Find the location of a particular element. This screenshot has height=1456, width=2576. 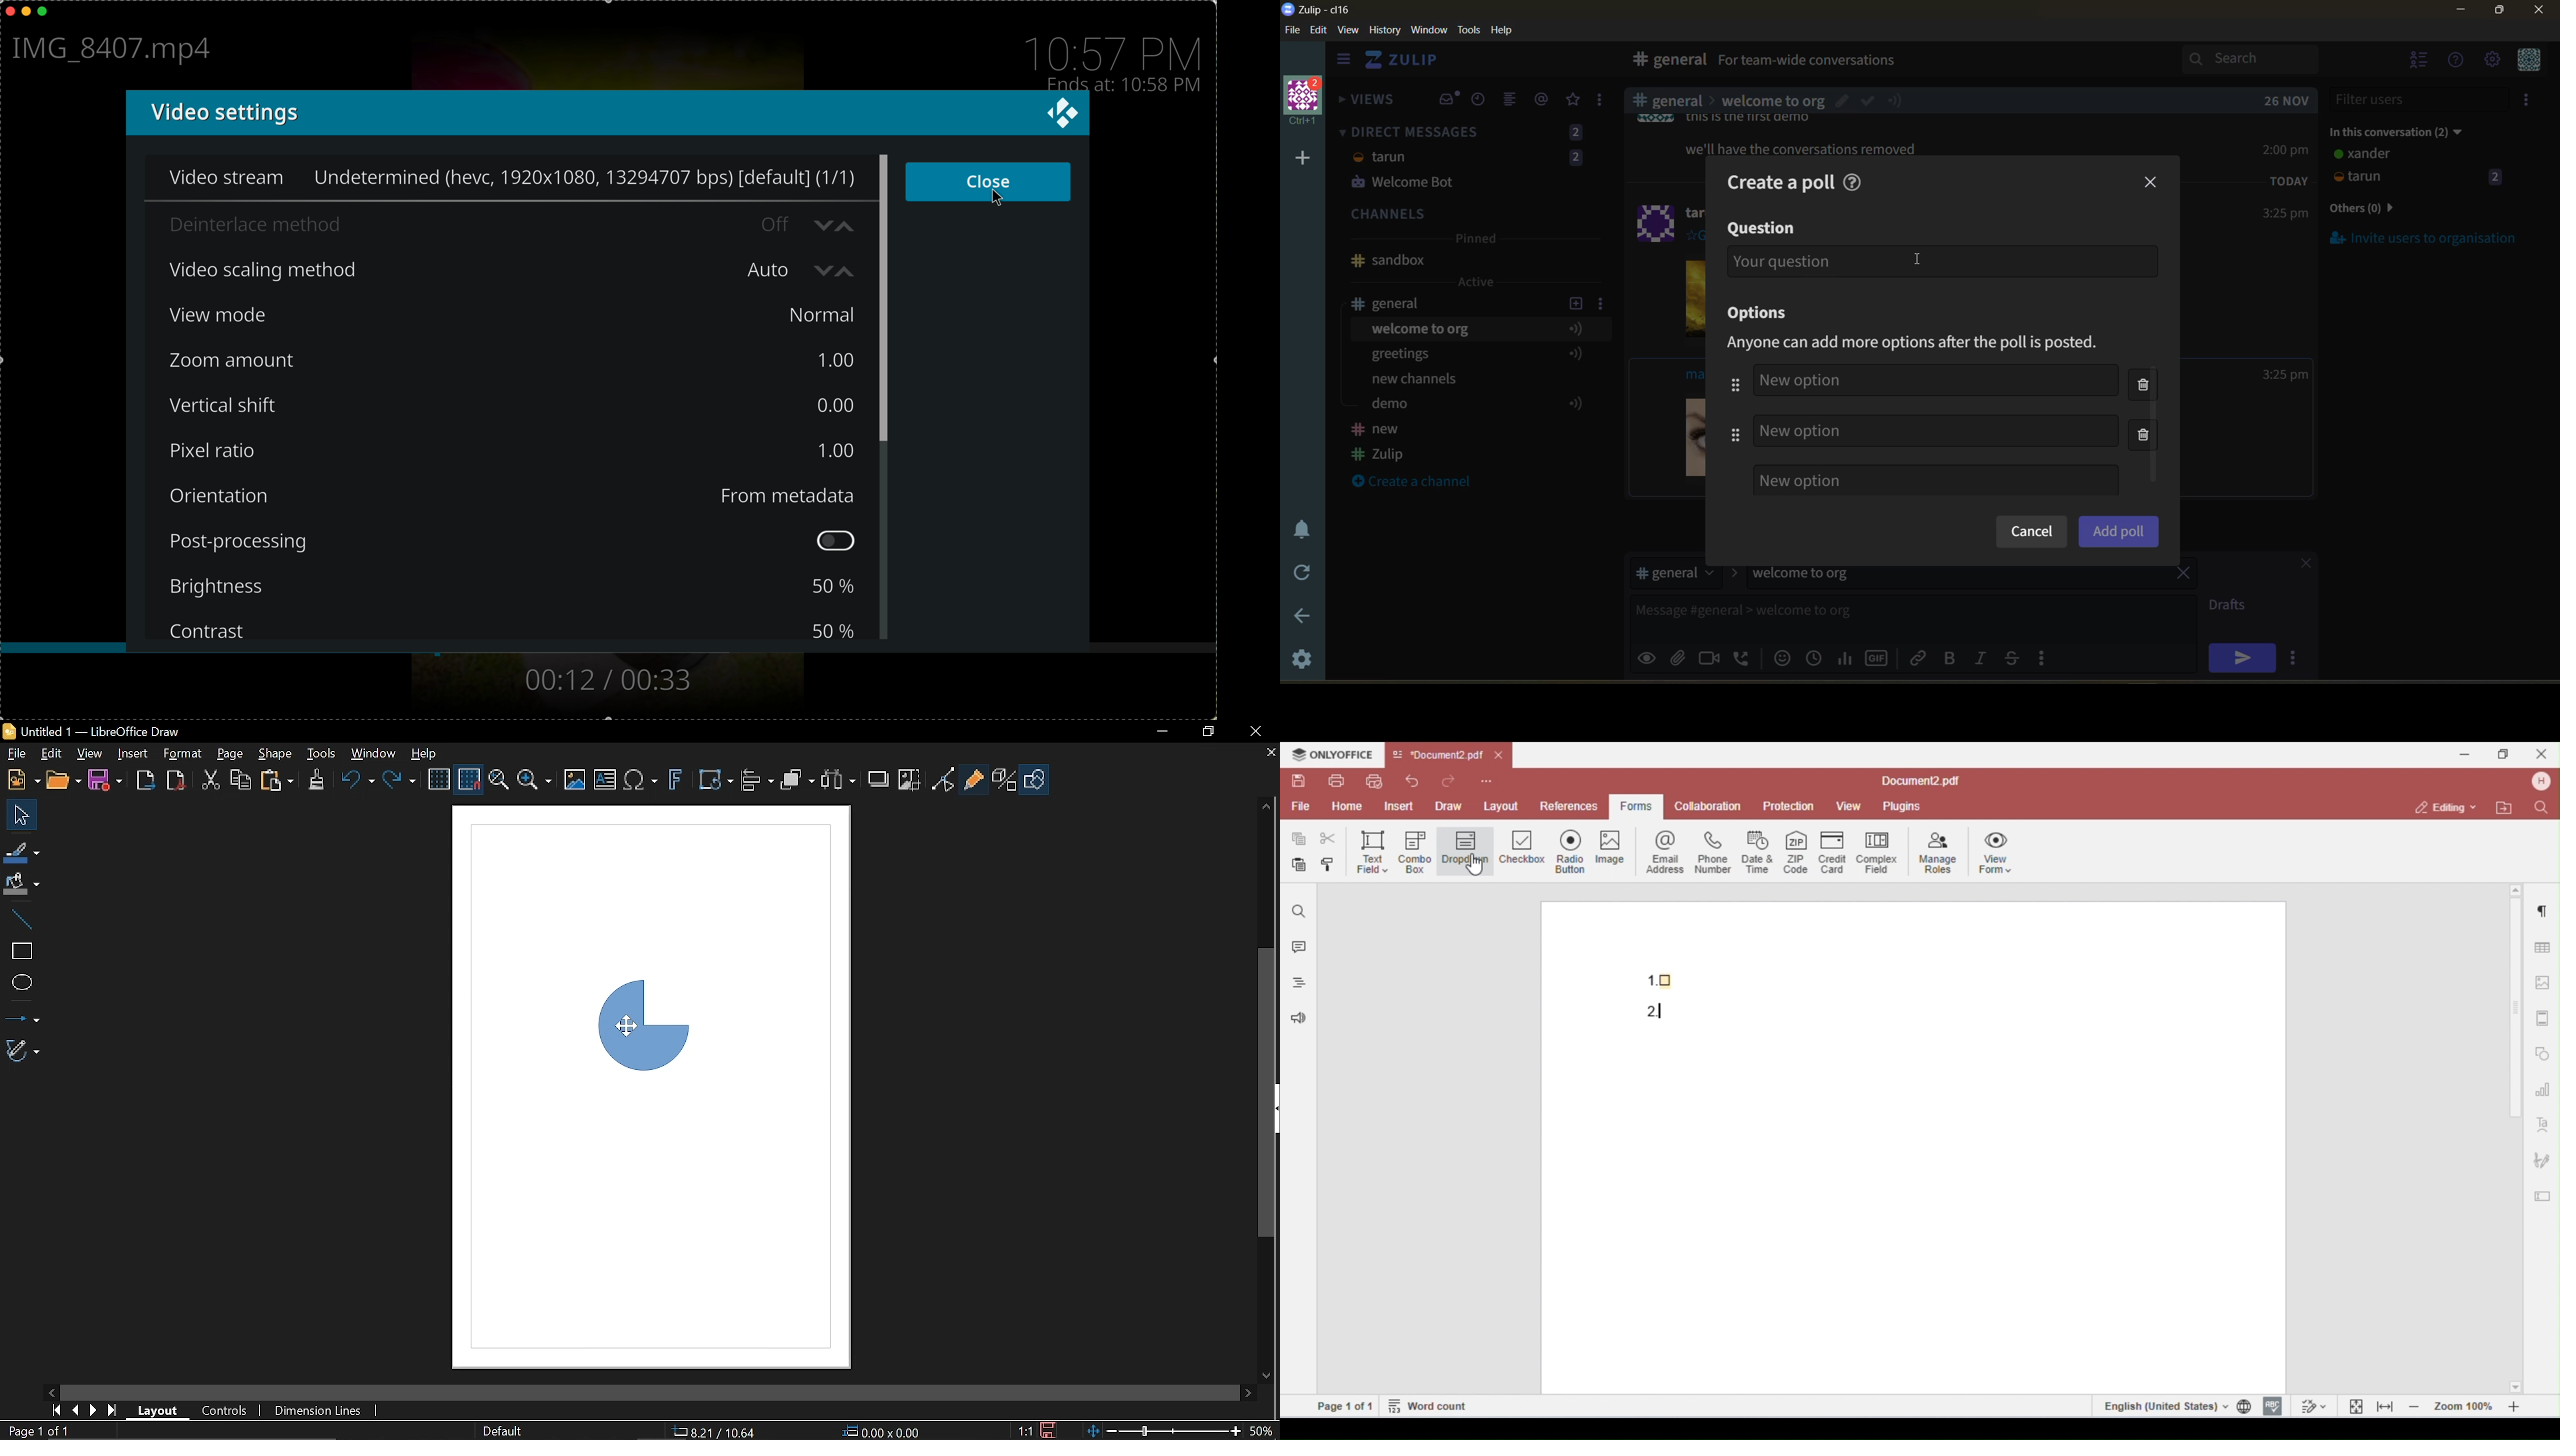

rectangle is located at coordinates (18, 952).